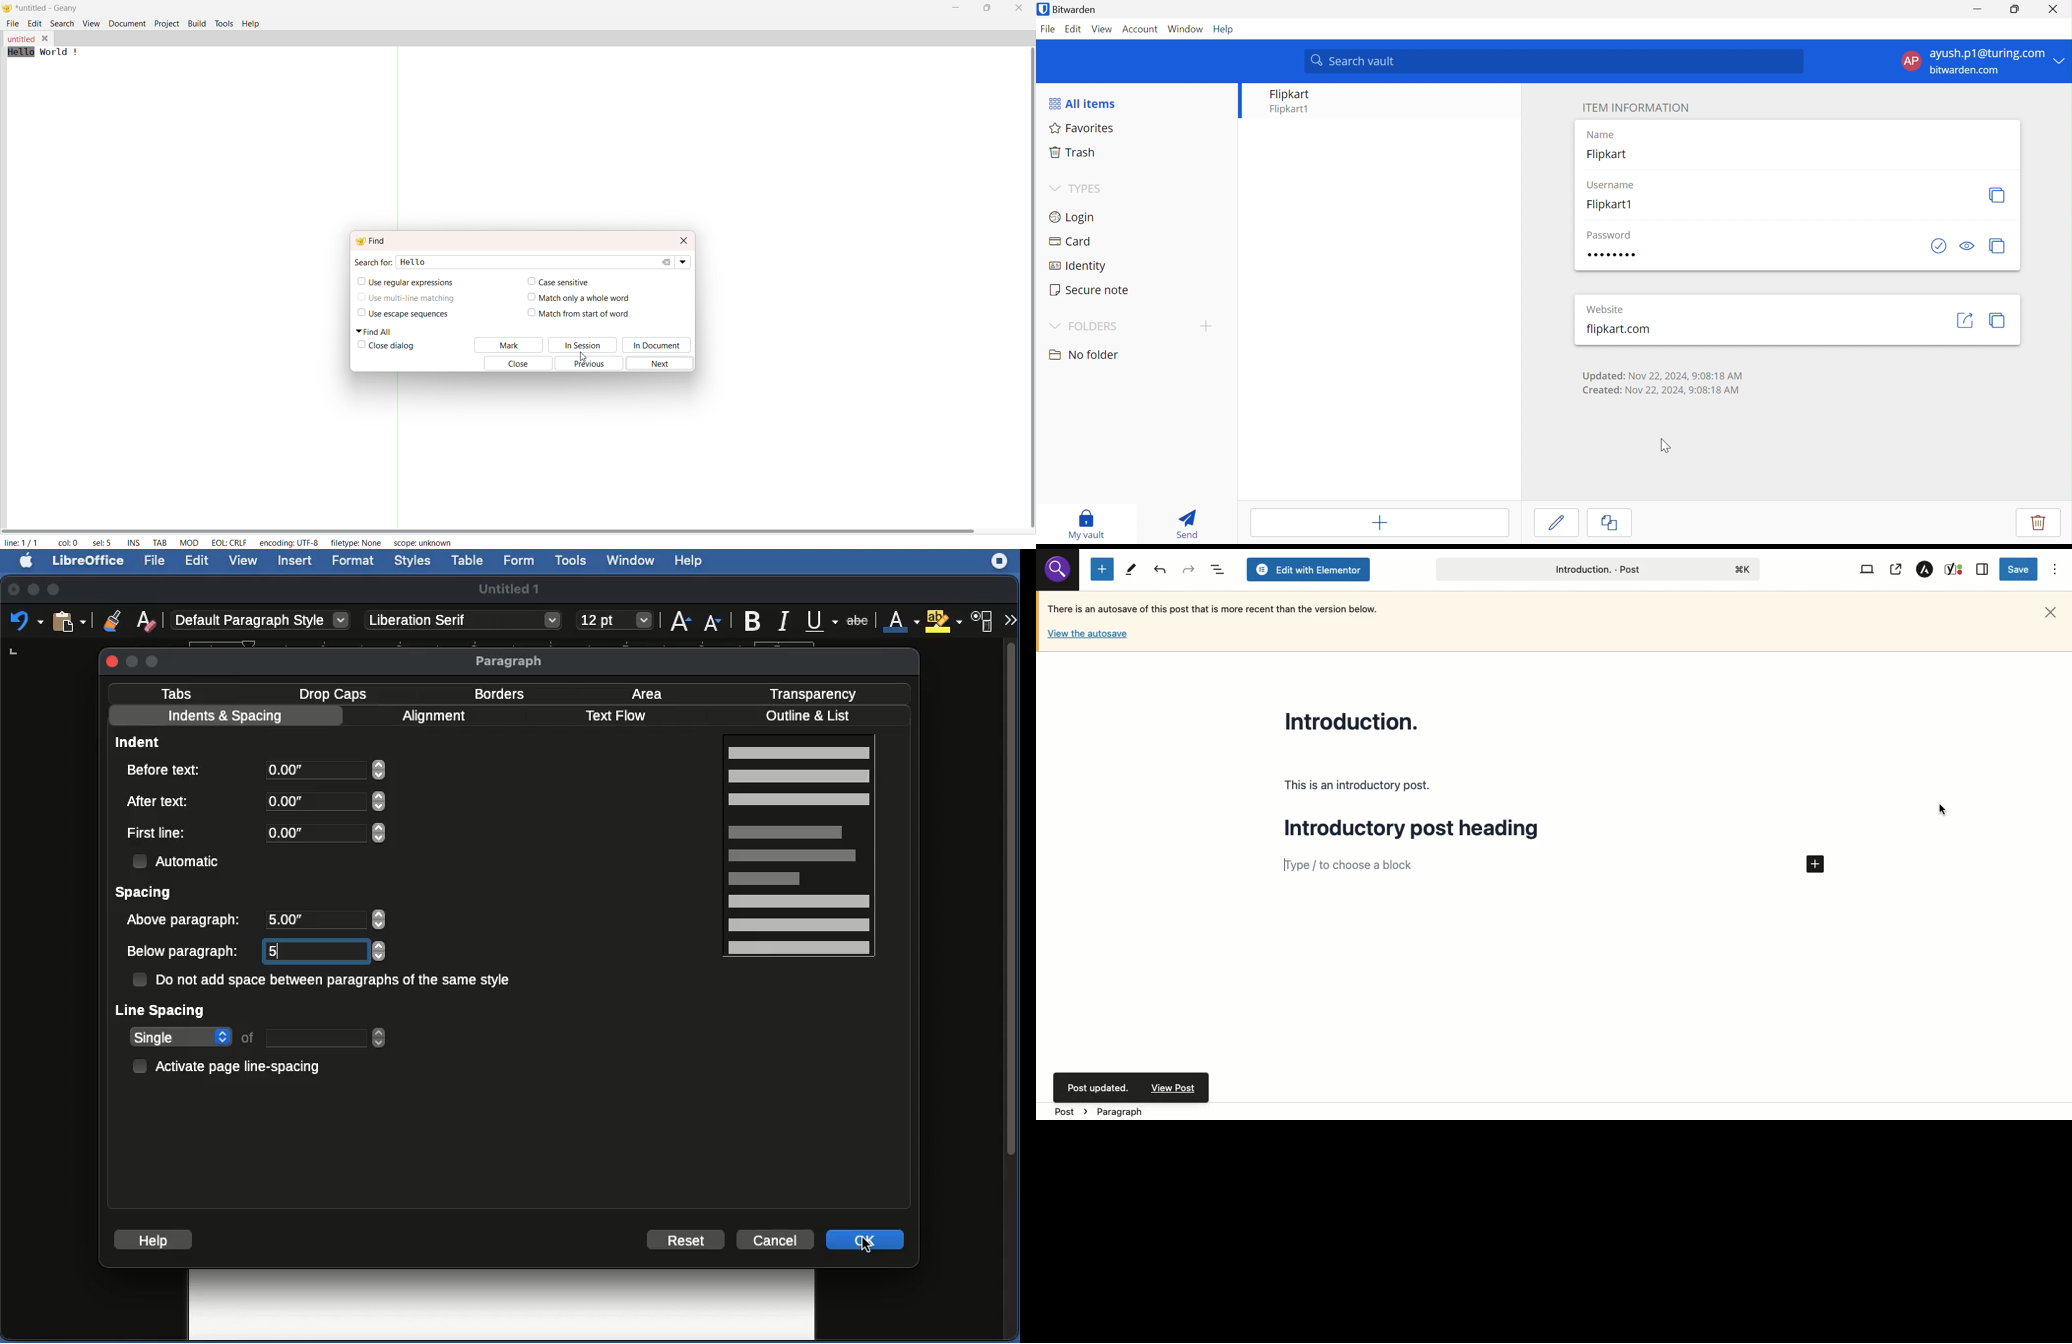 Image resolution: width=2072 pixels, height=1344 pixels. Describe the element at coordinates (652, 693) in the screenshot. I see `Area` at that location.